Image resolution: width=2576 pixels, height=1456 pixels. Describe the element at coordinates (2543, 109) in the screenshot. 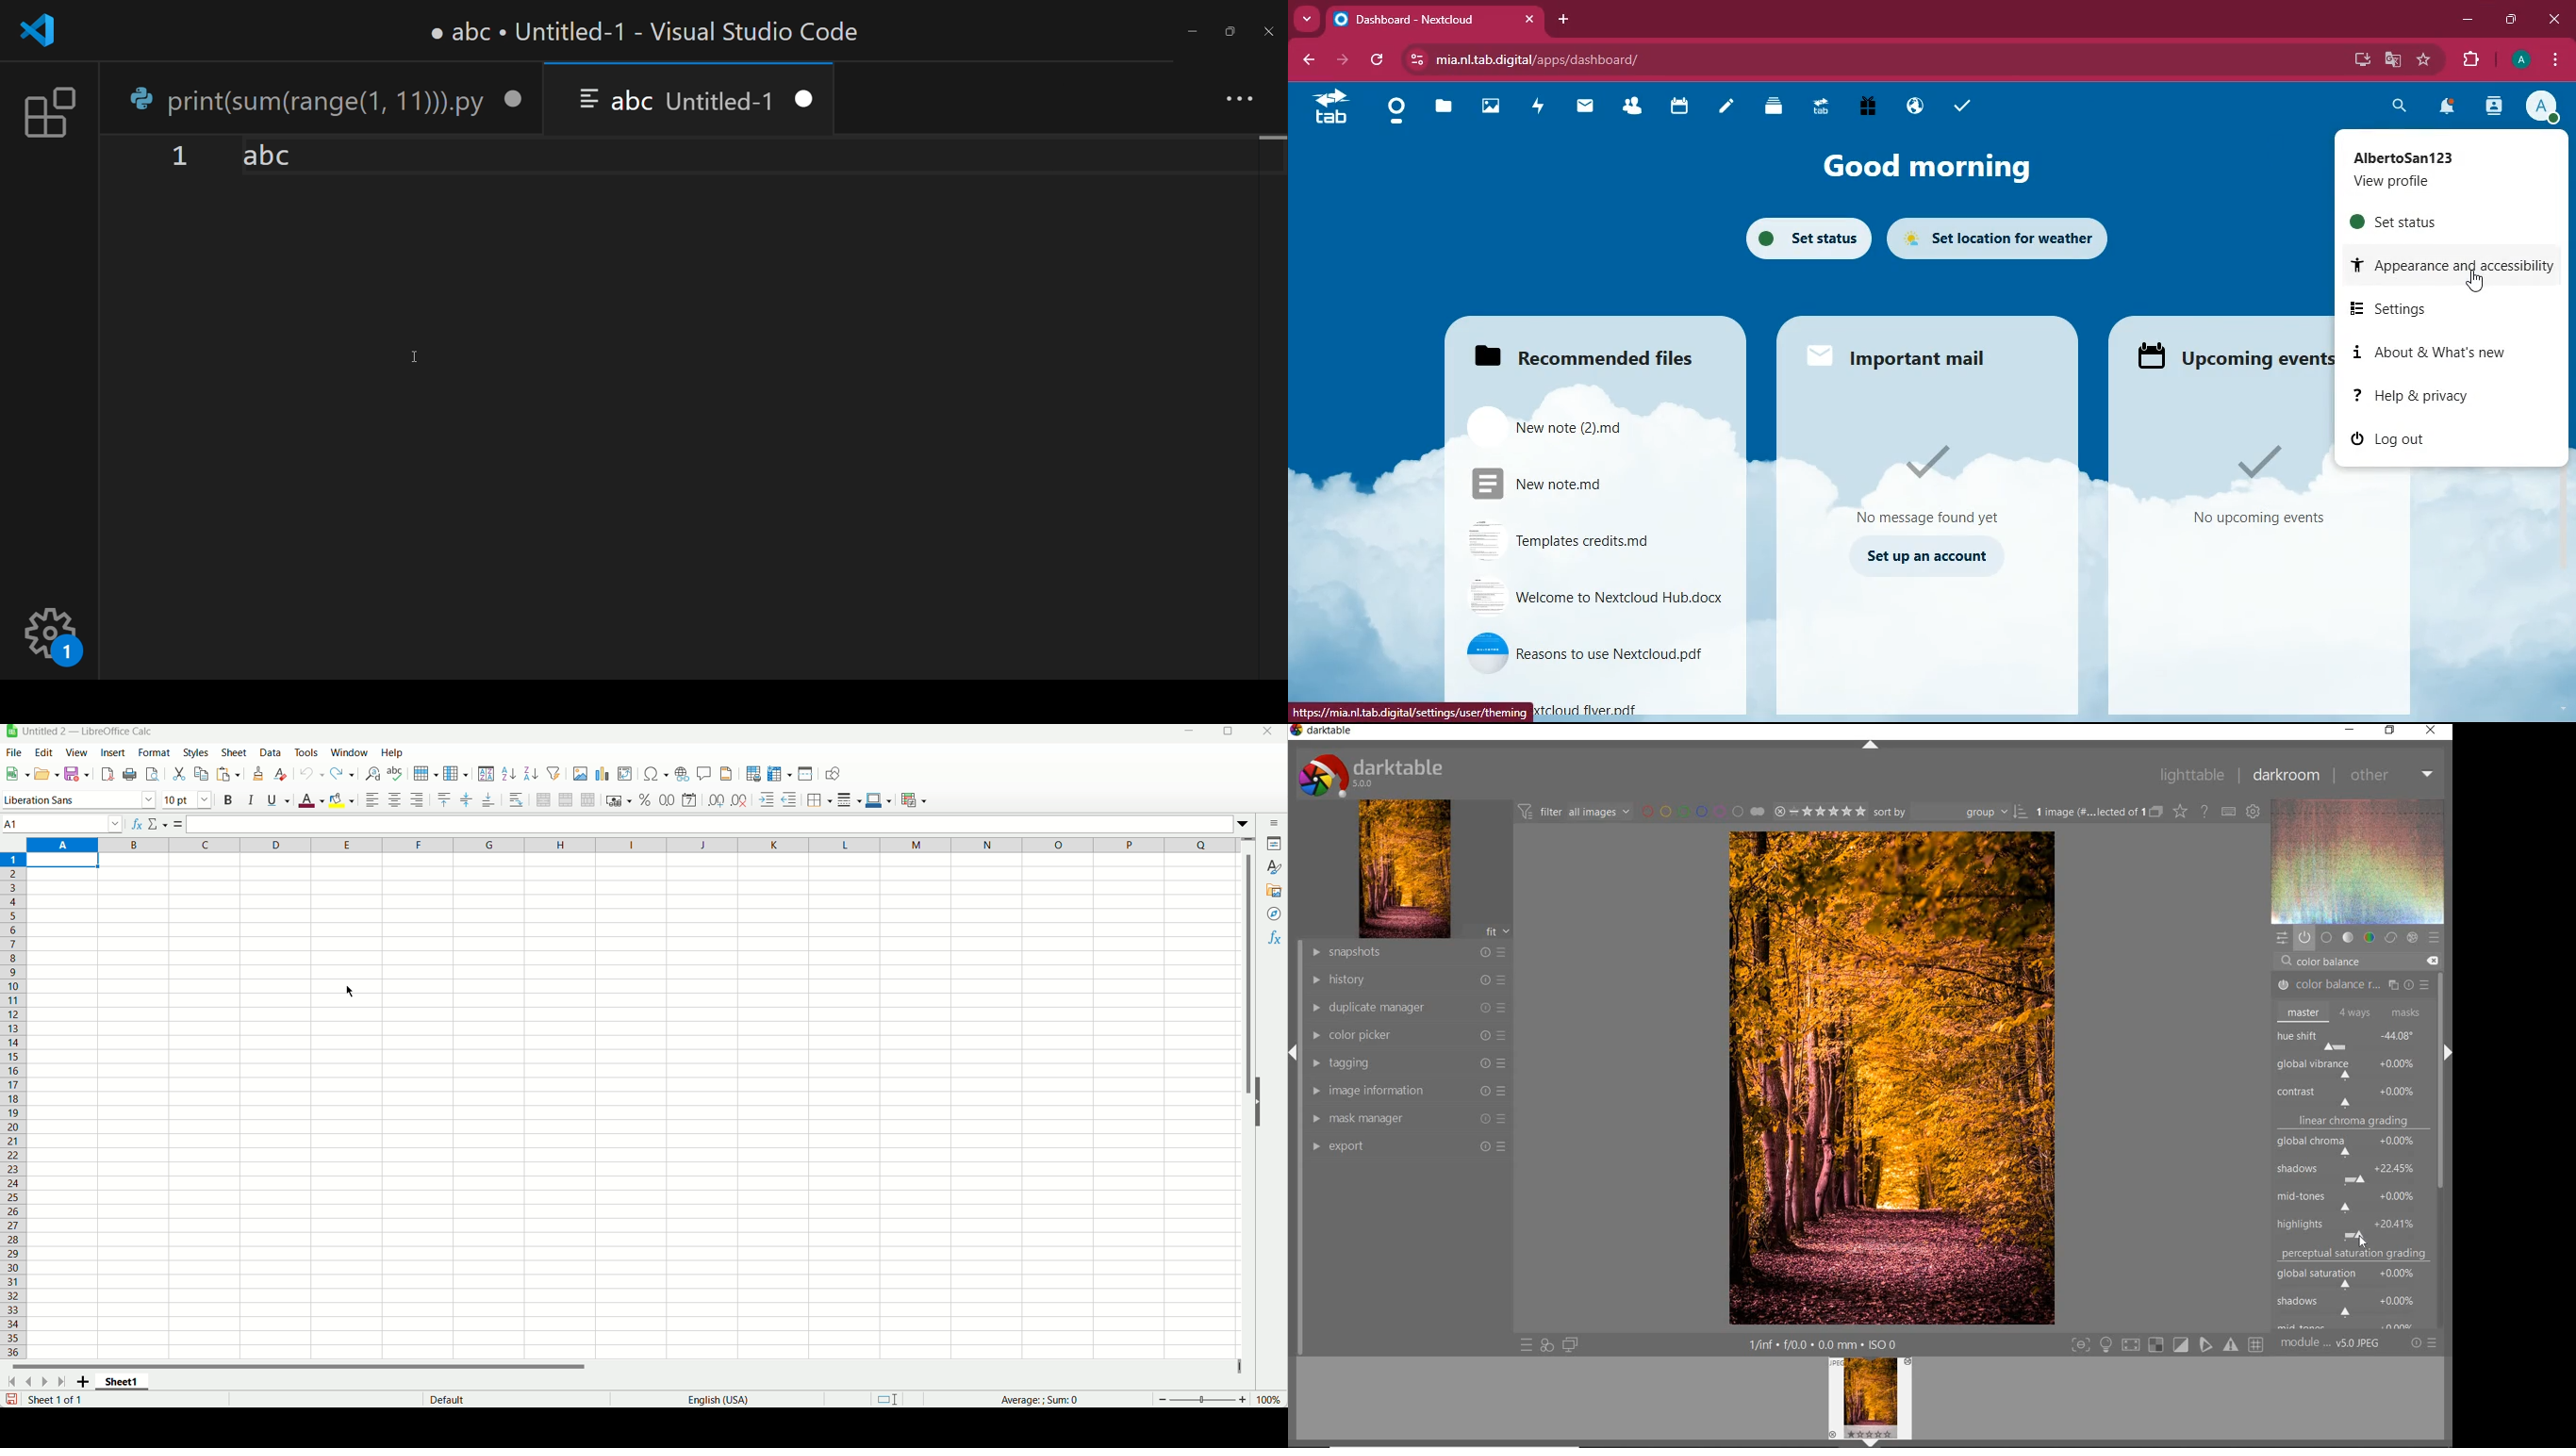

I see `profile` at that location.